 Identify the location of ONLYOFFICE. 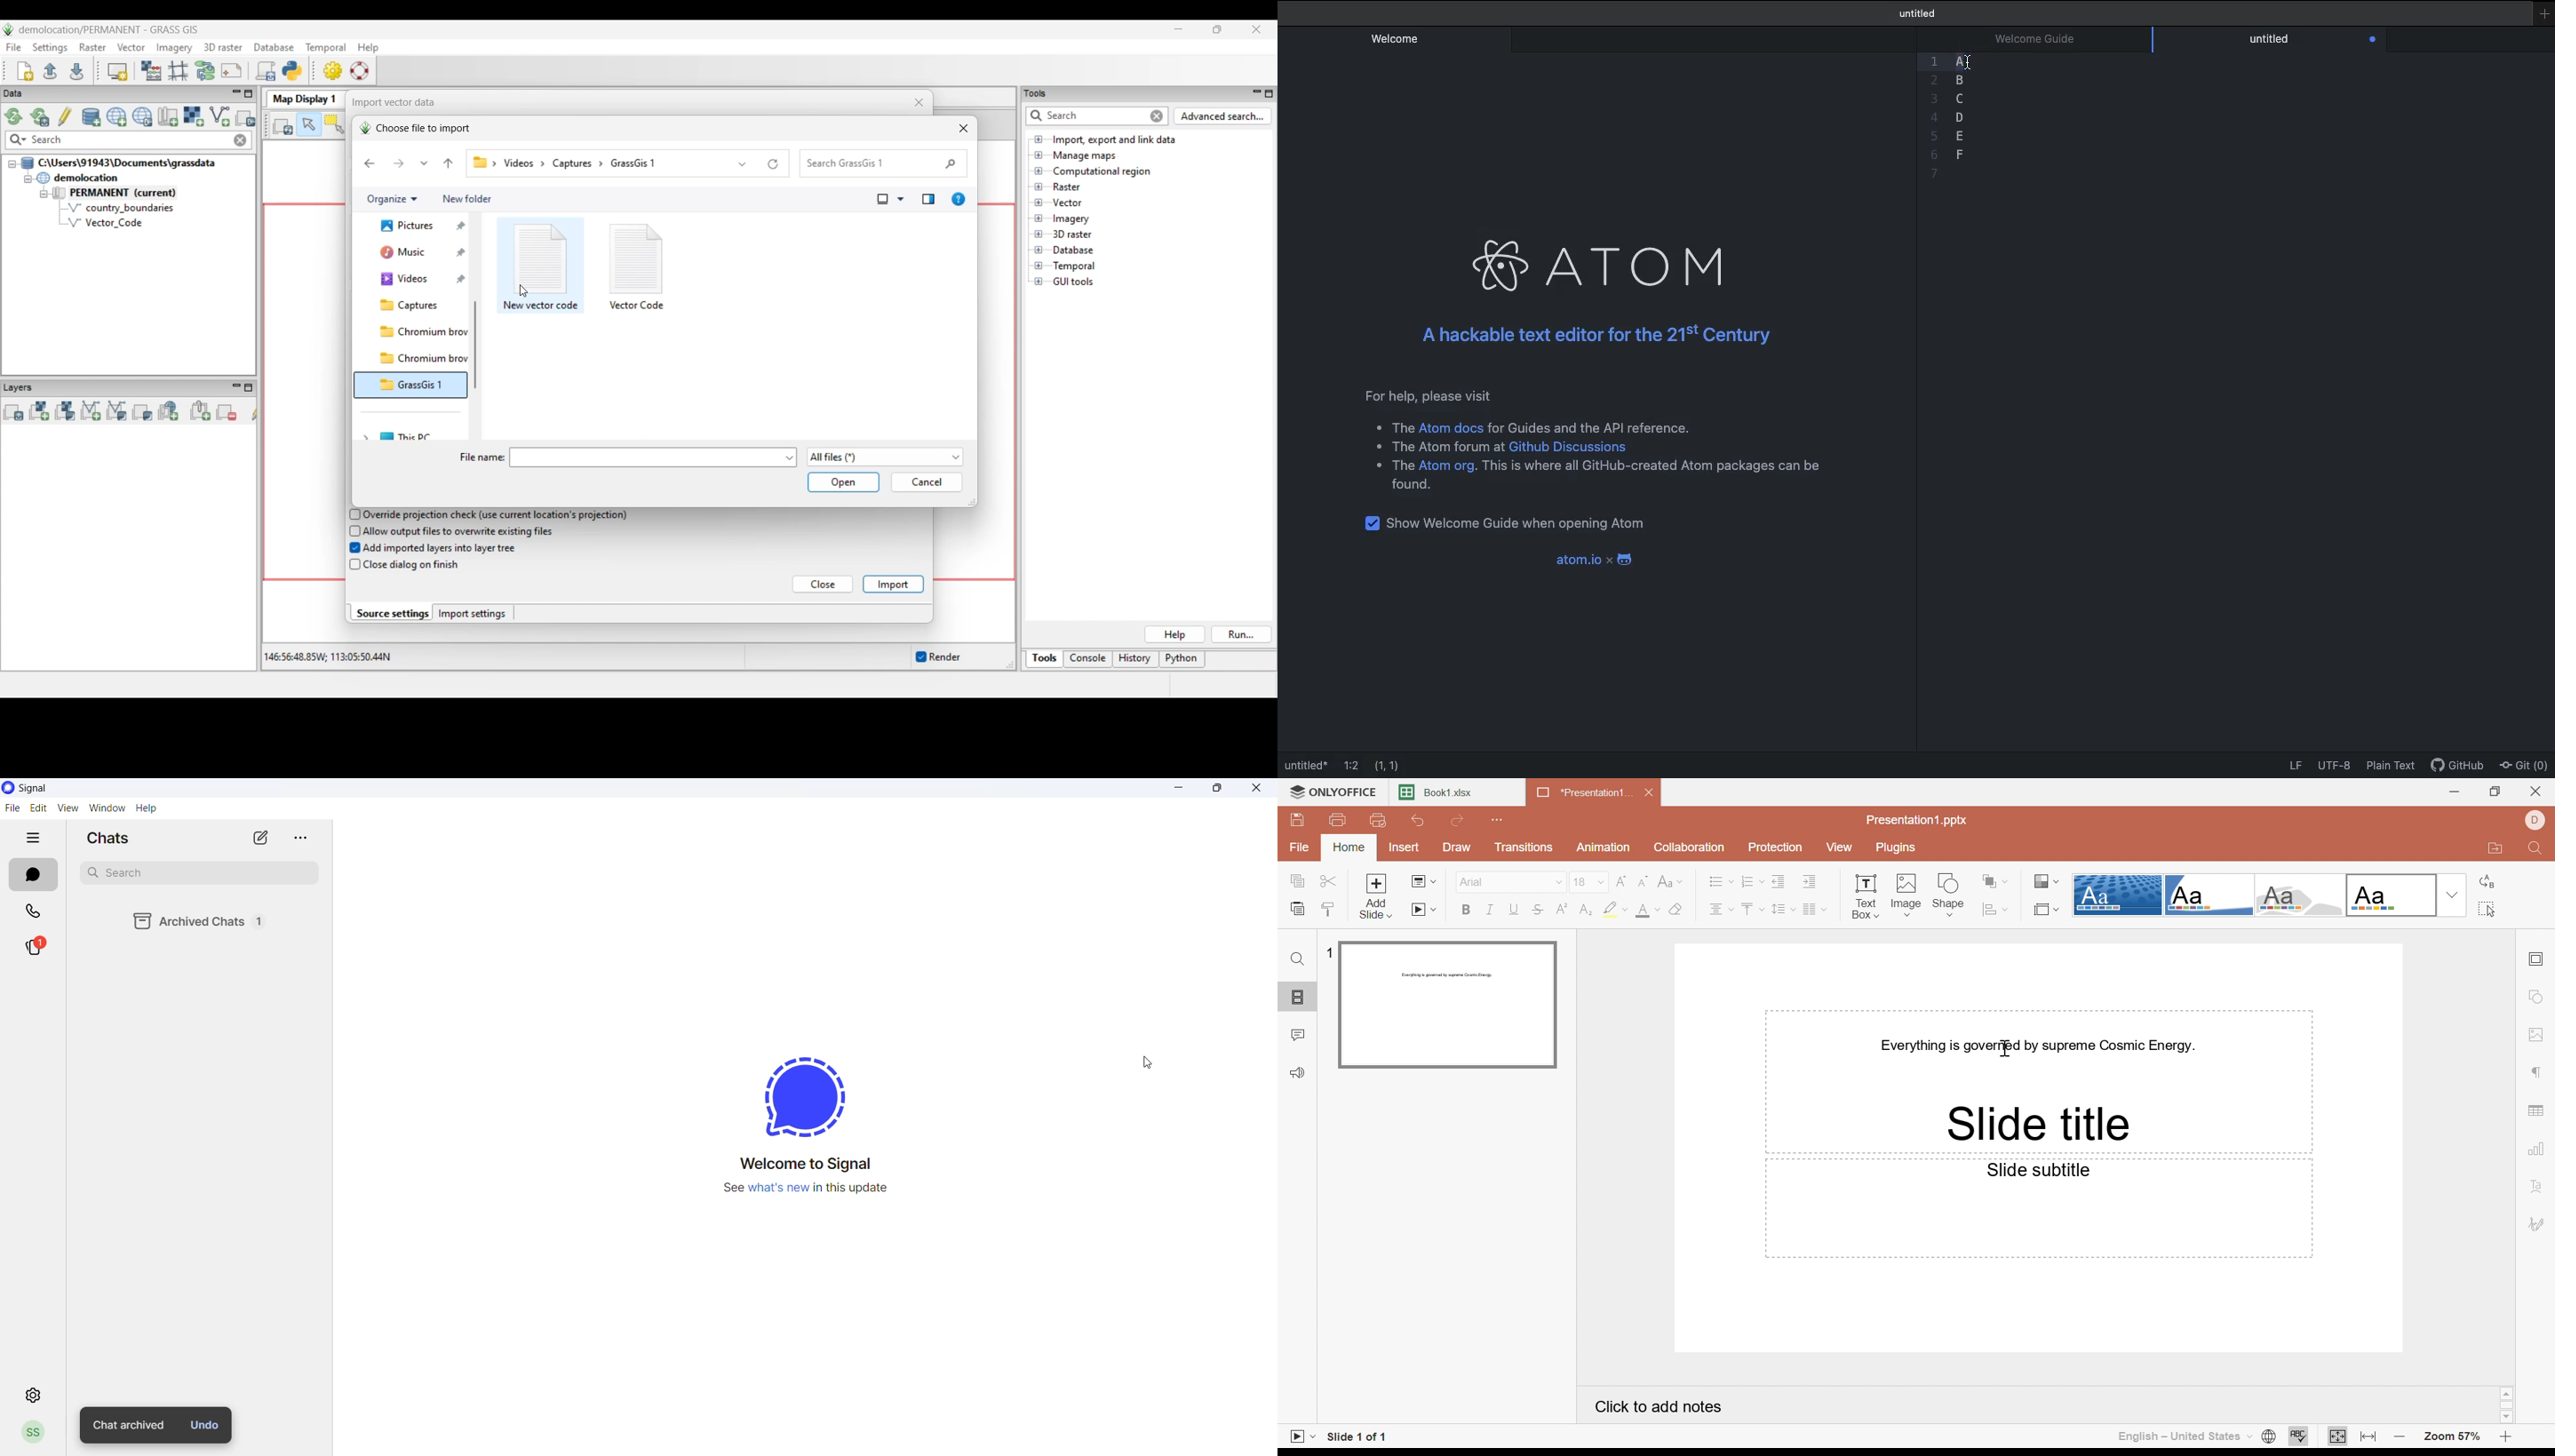
(1335, 793).